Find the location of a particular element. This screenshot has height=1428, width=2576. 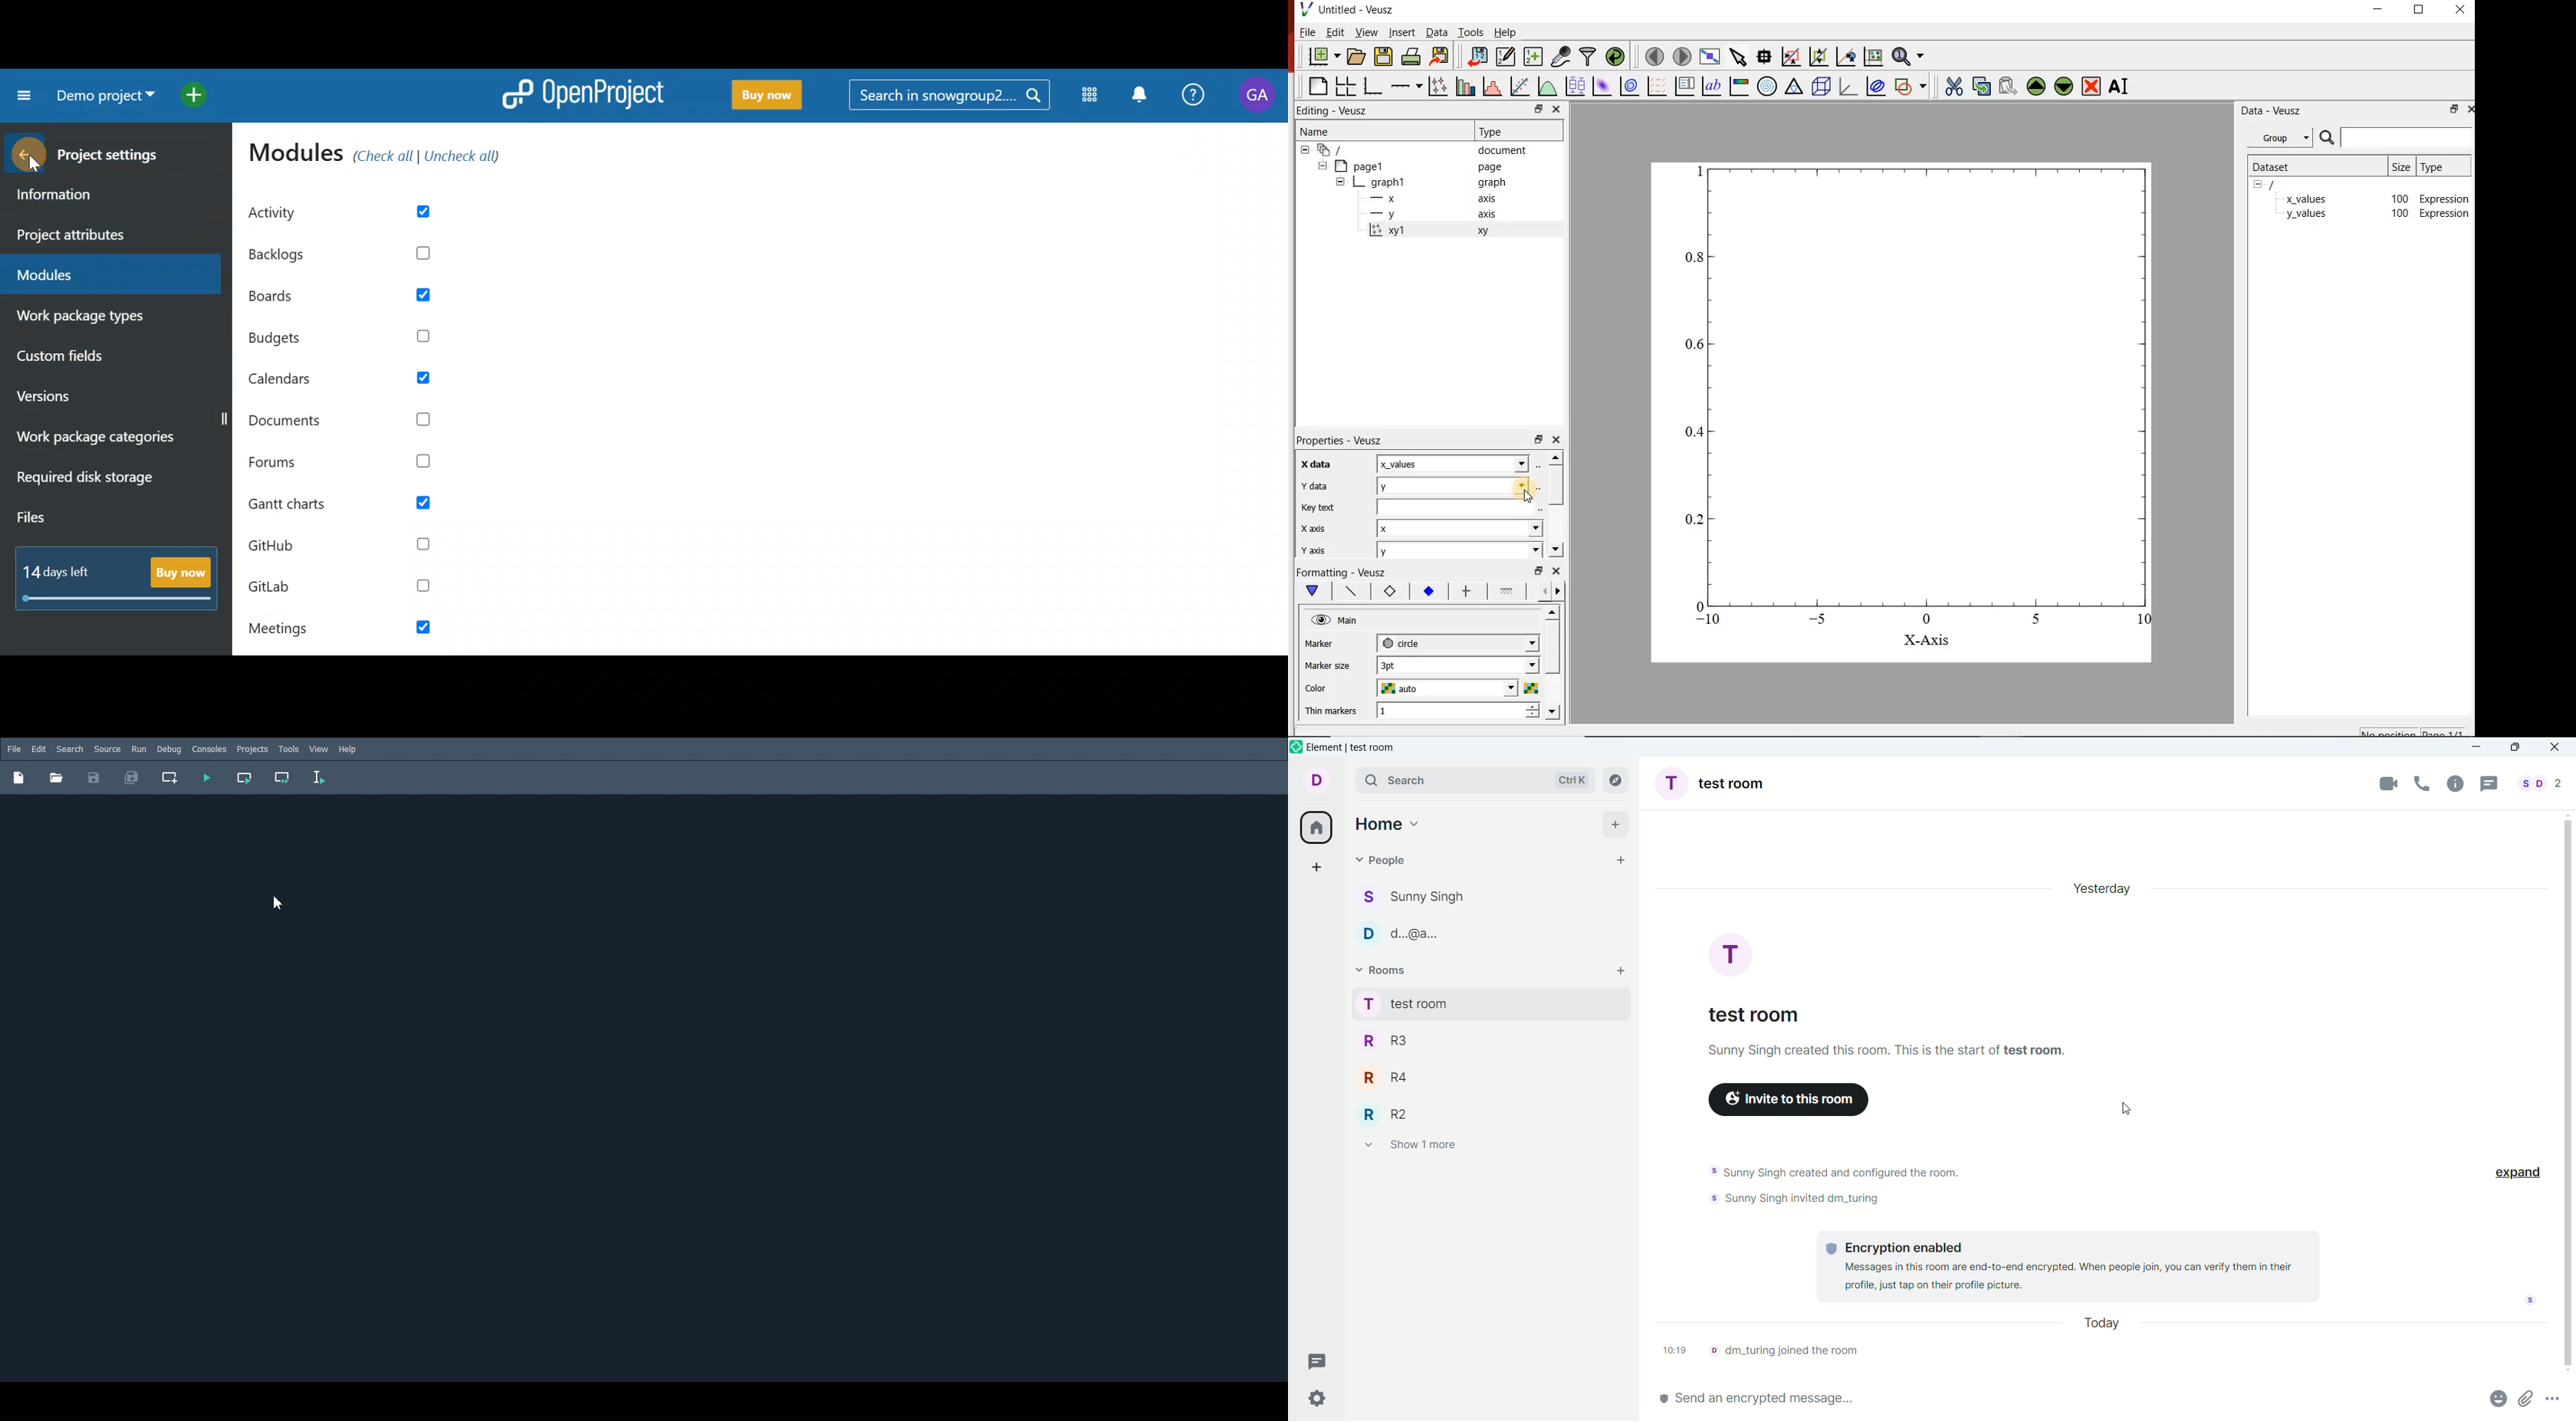

Run Current cell is located at coordinates (244, 778).